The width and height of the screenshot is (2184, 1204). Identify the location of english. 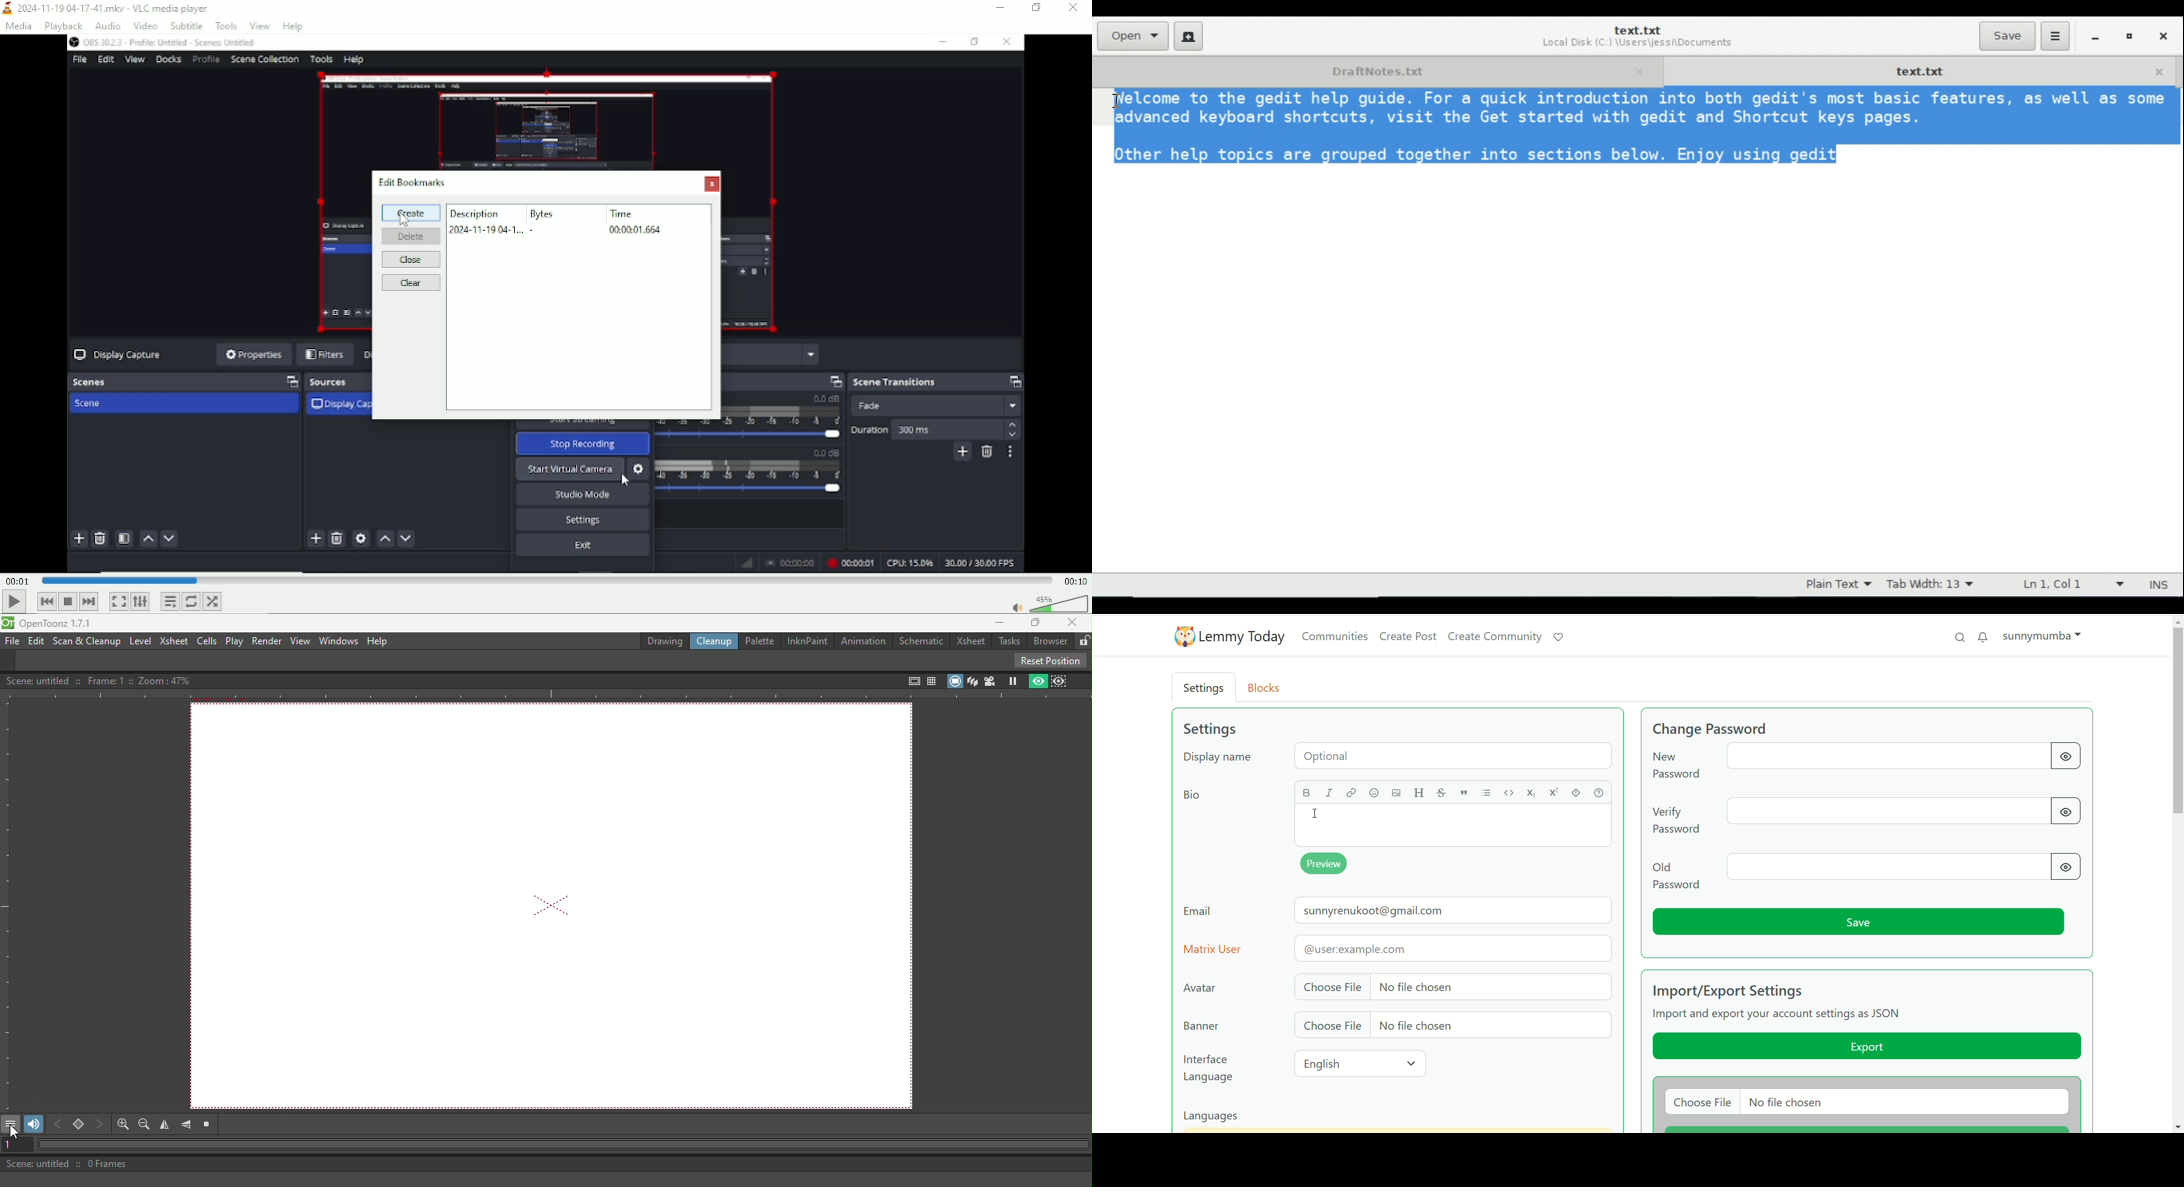
(1363, 1064).